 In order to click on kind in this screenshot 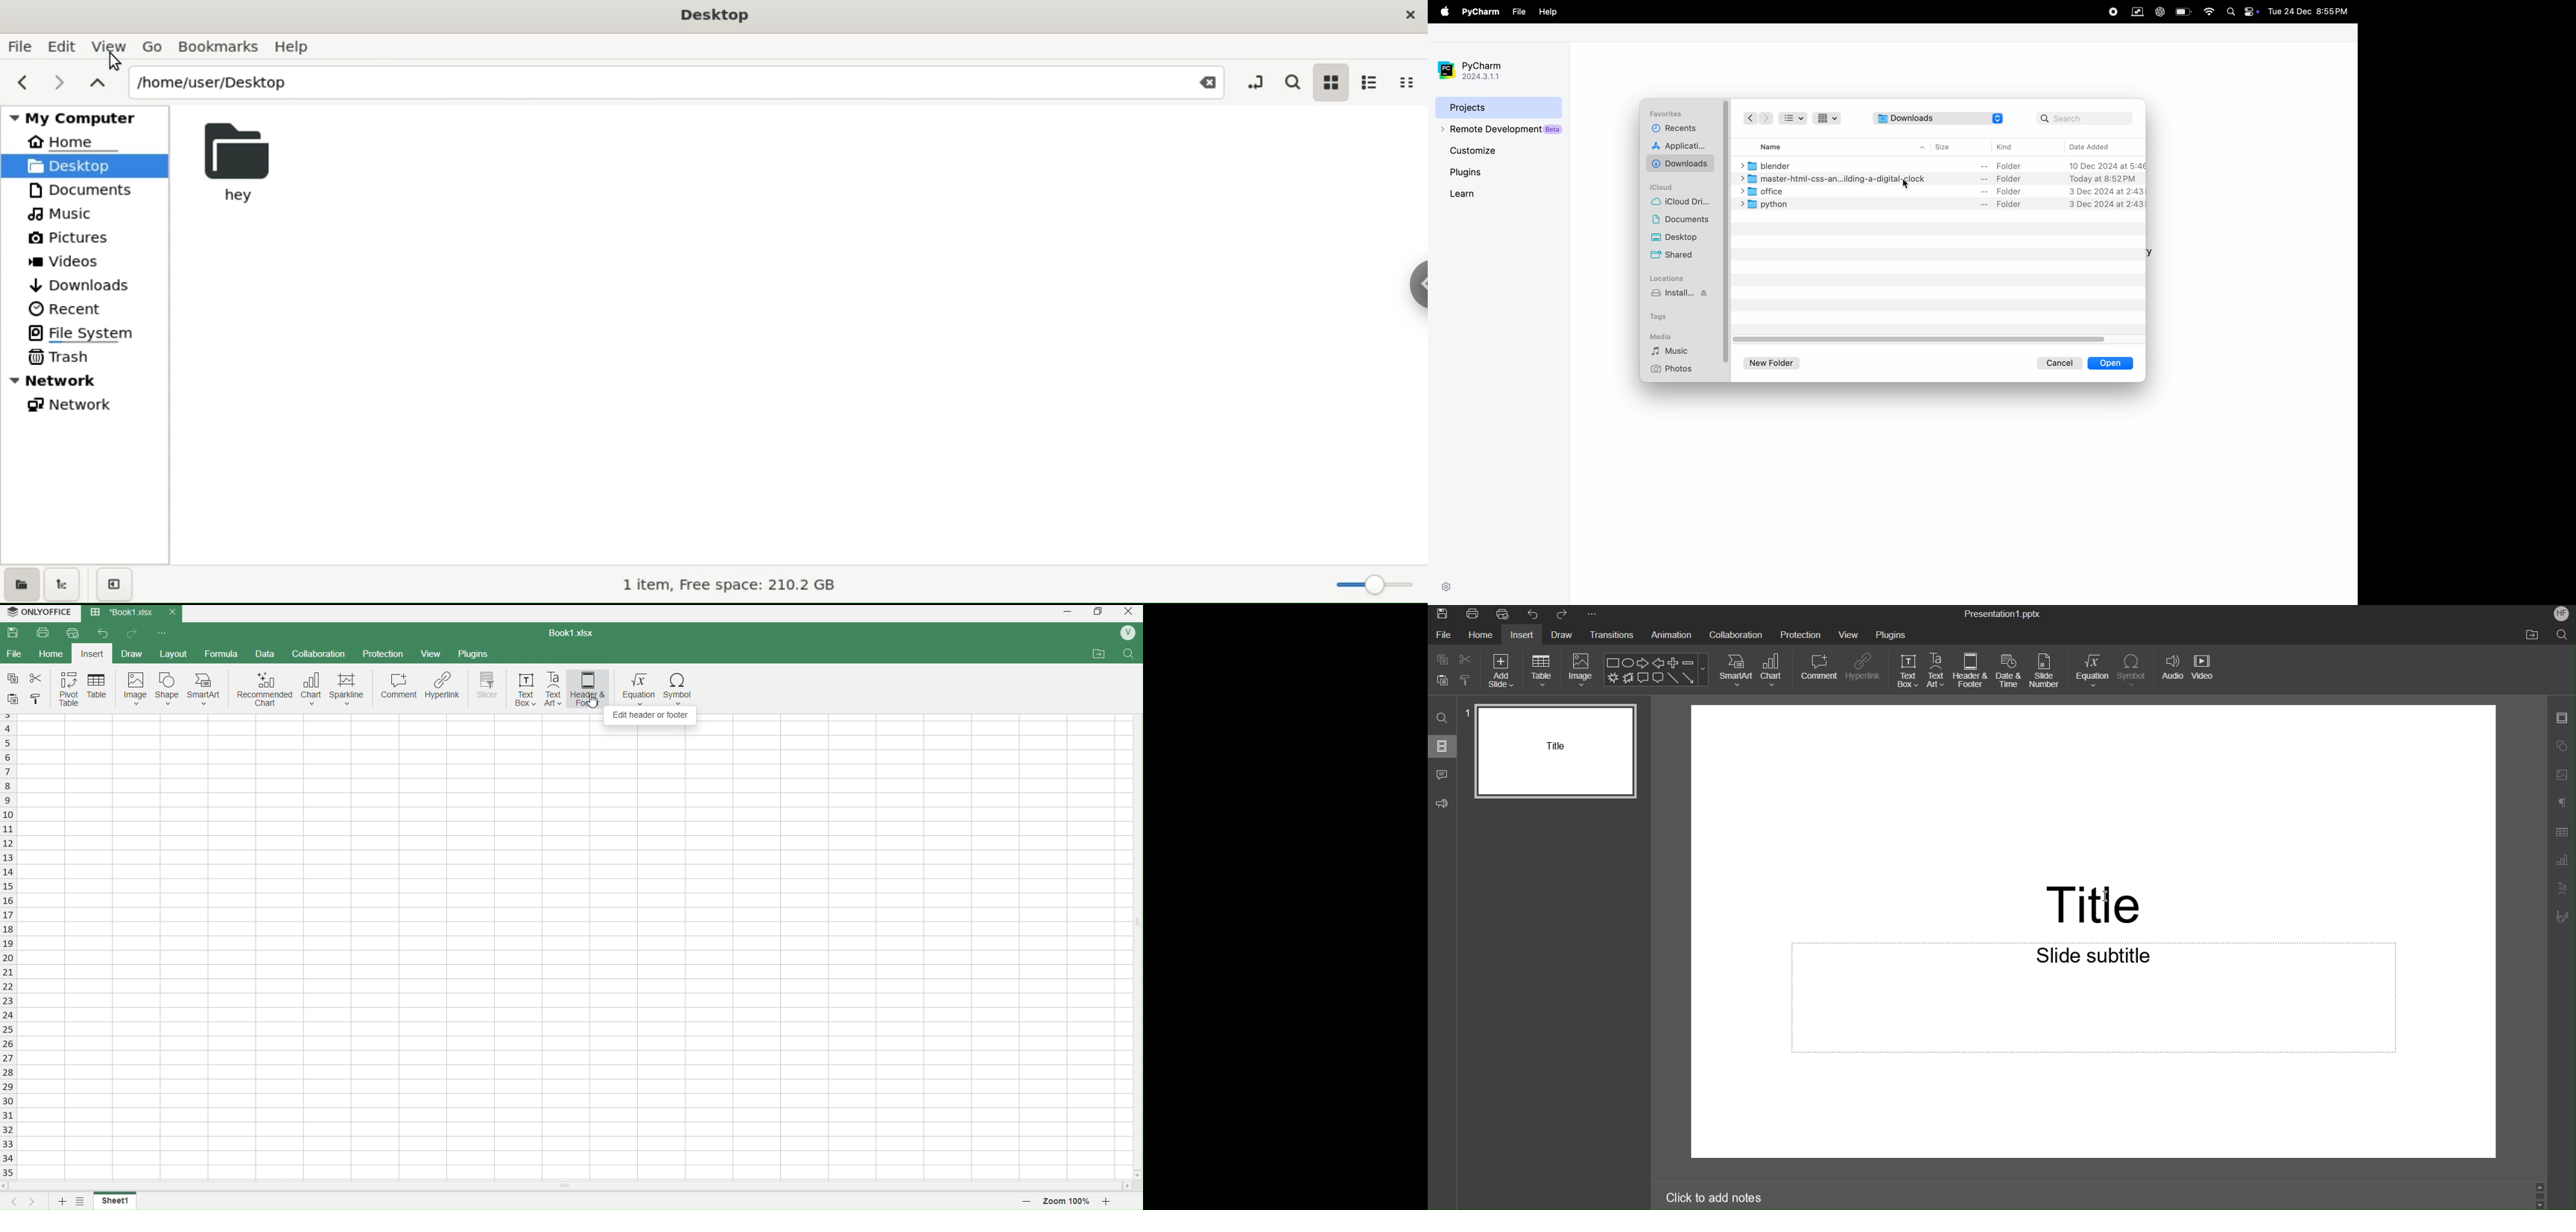, I will do `click(2007, 147)`.